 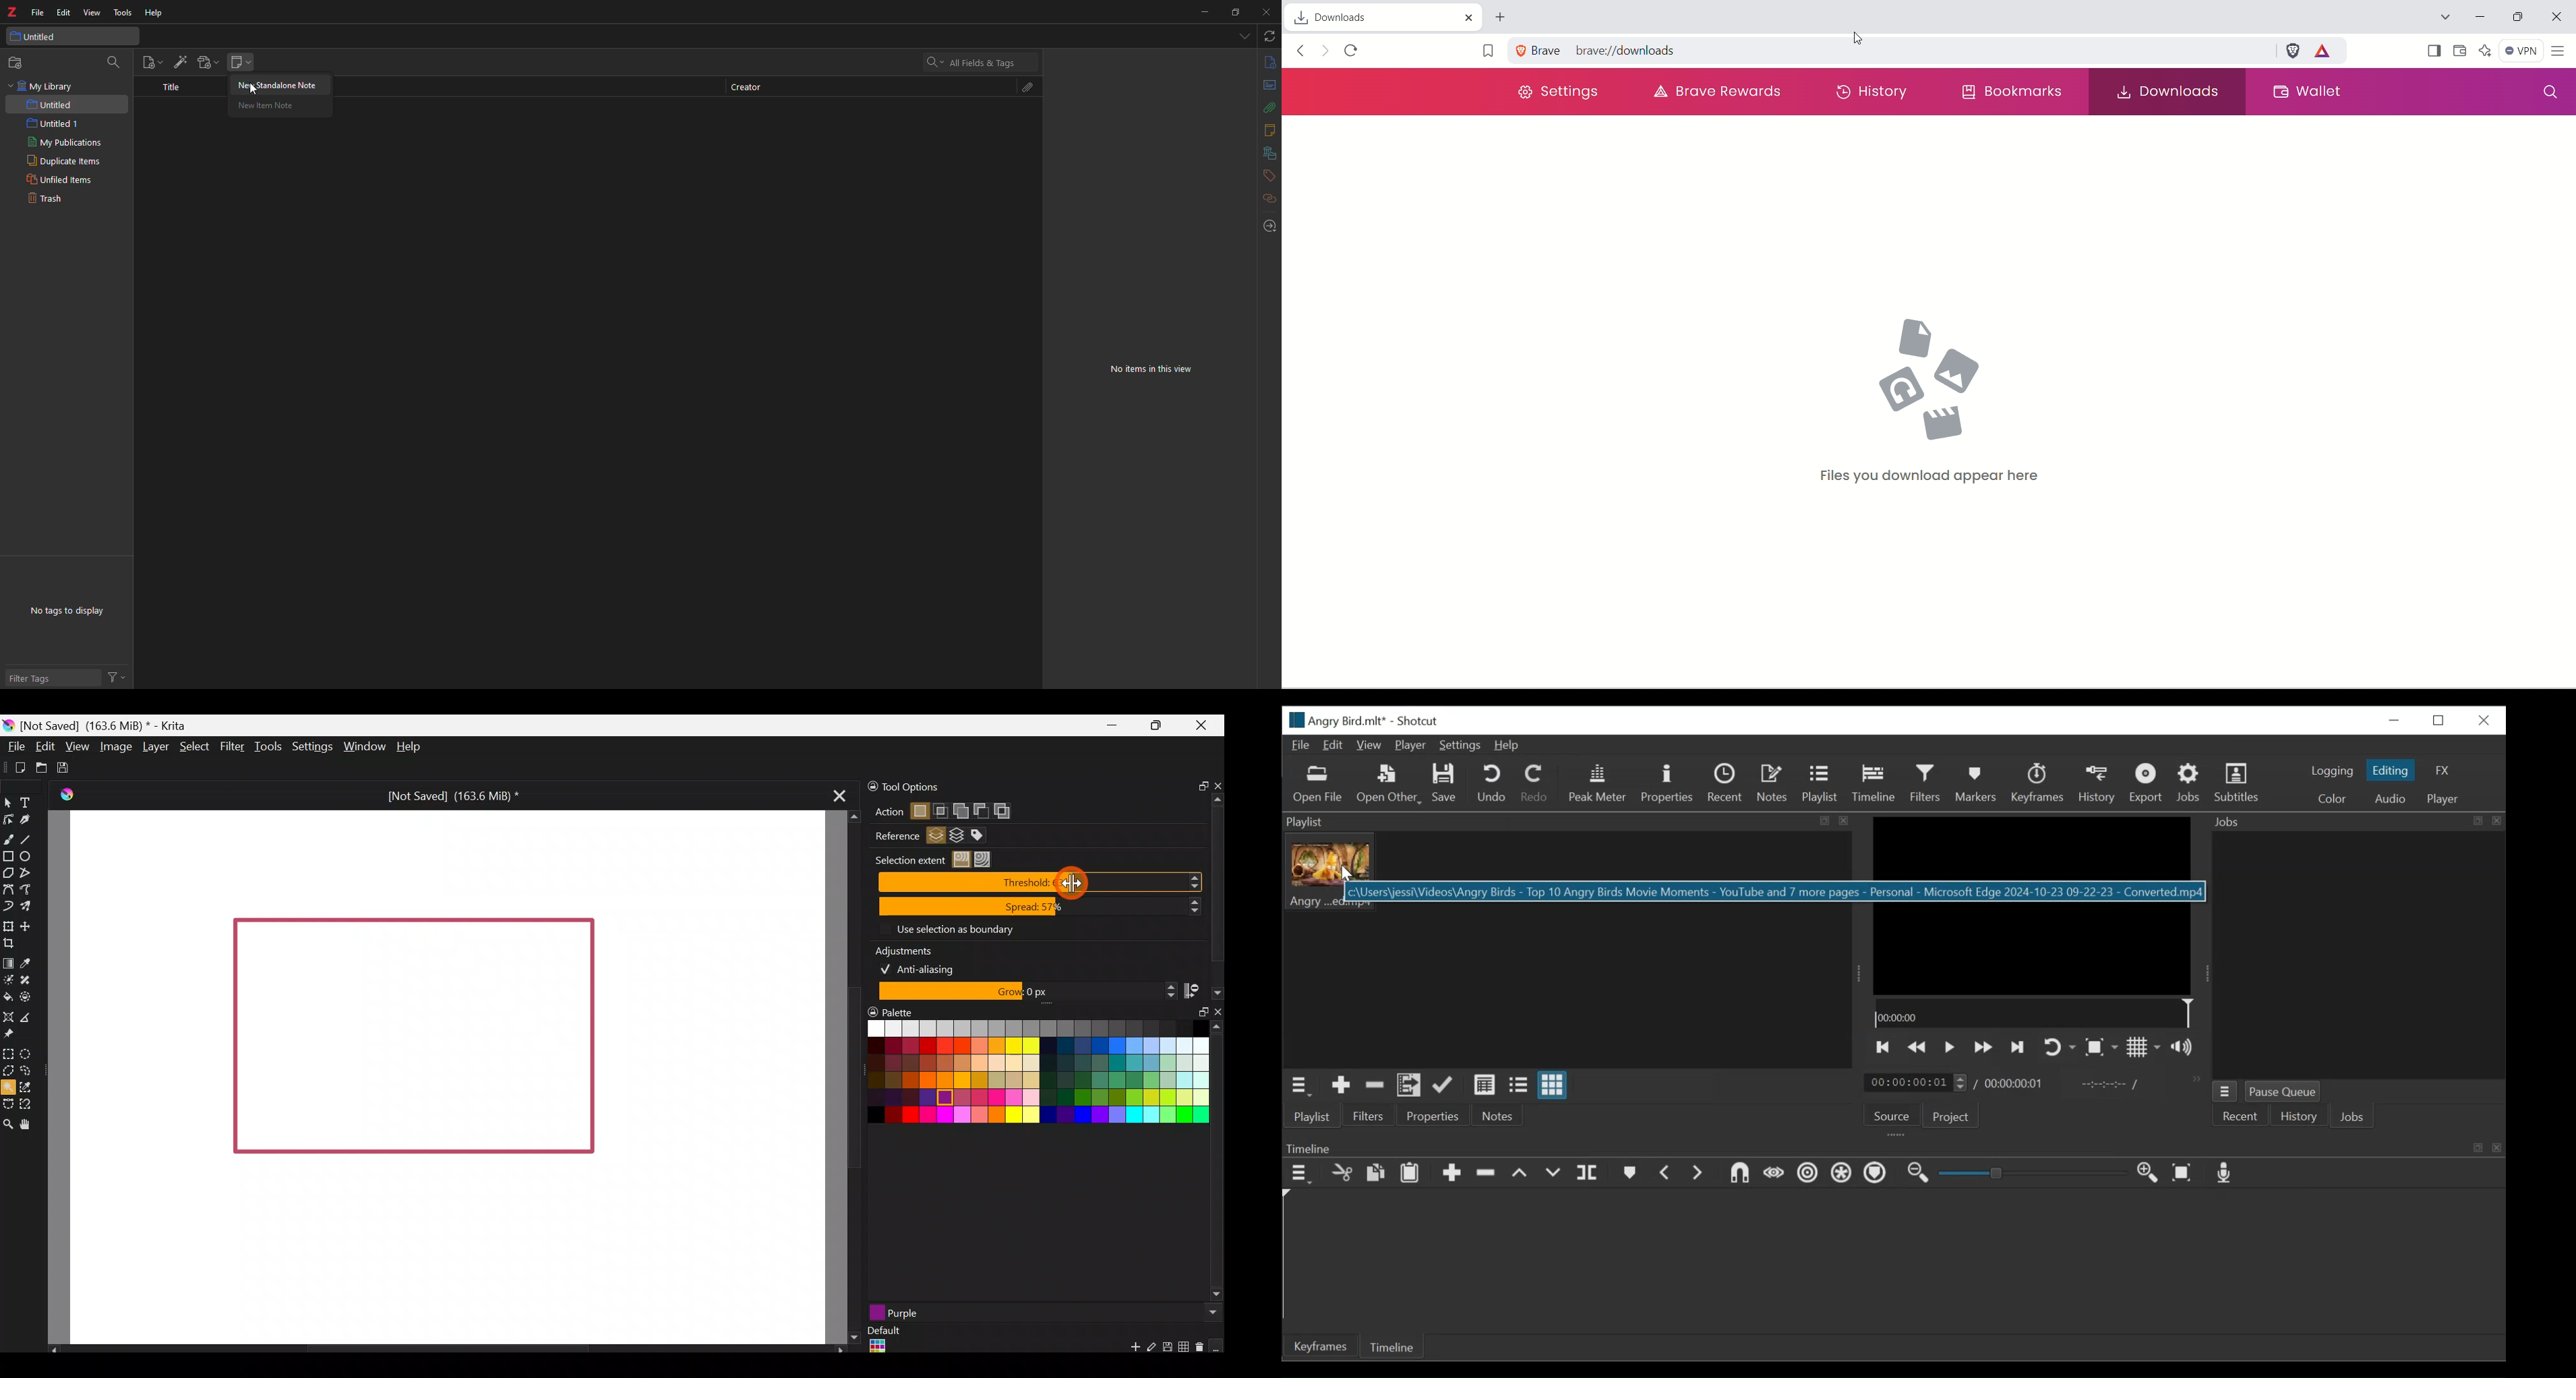 I want to click on View, so click(x=77, y=745).